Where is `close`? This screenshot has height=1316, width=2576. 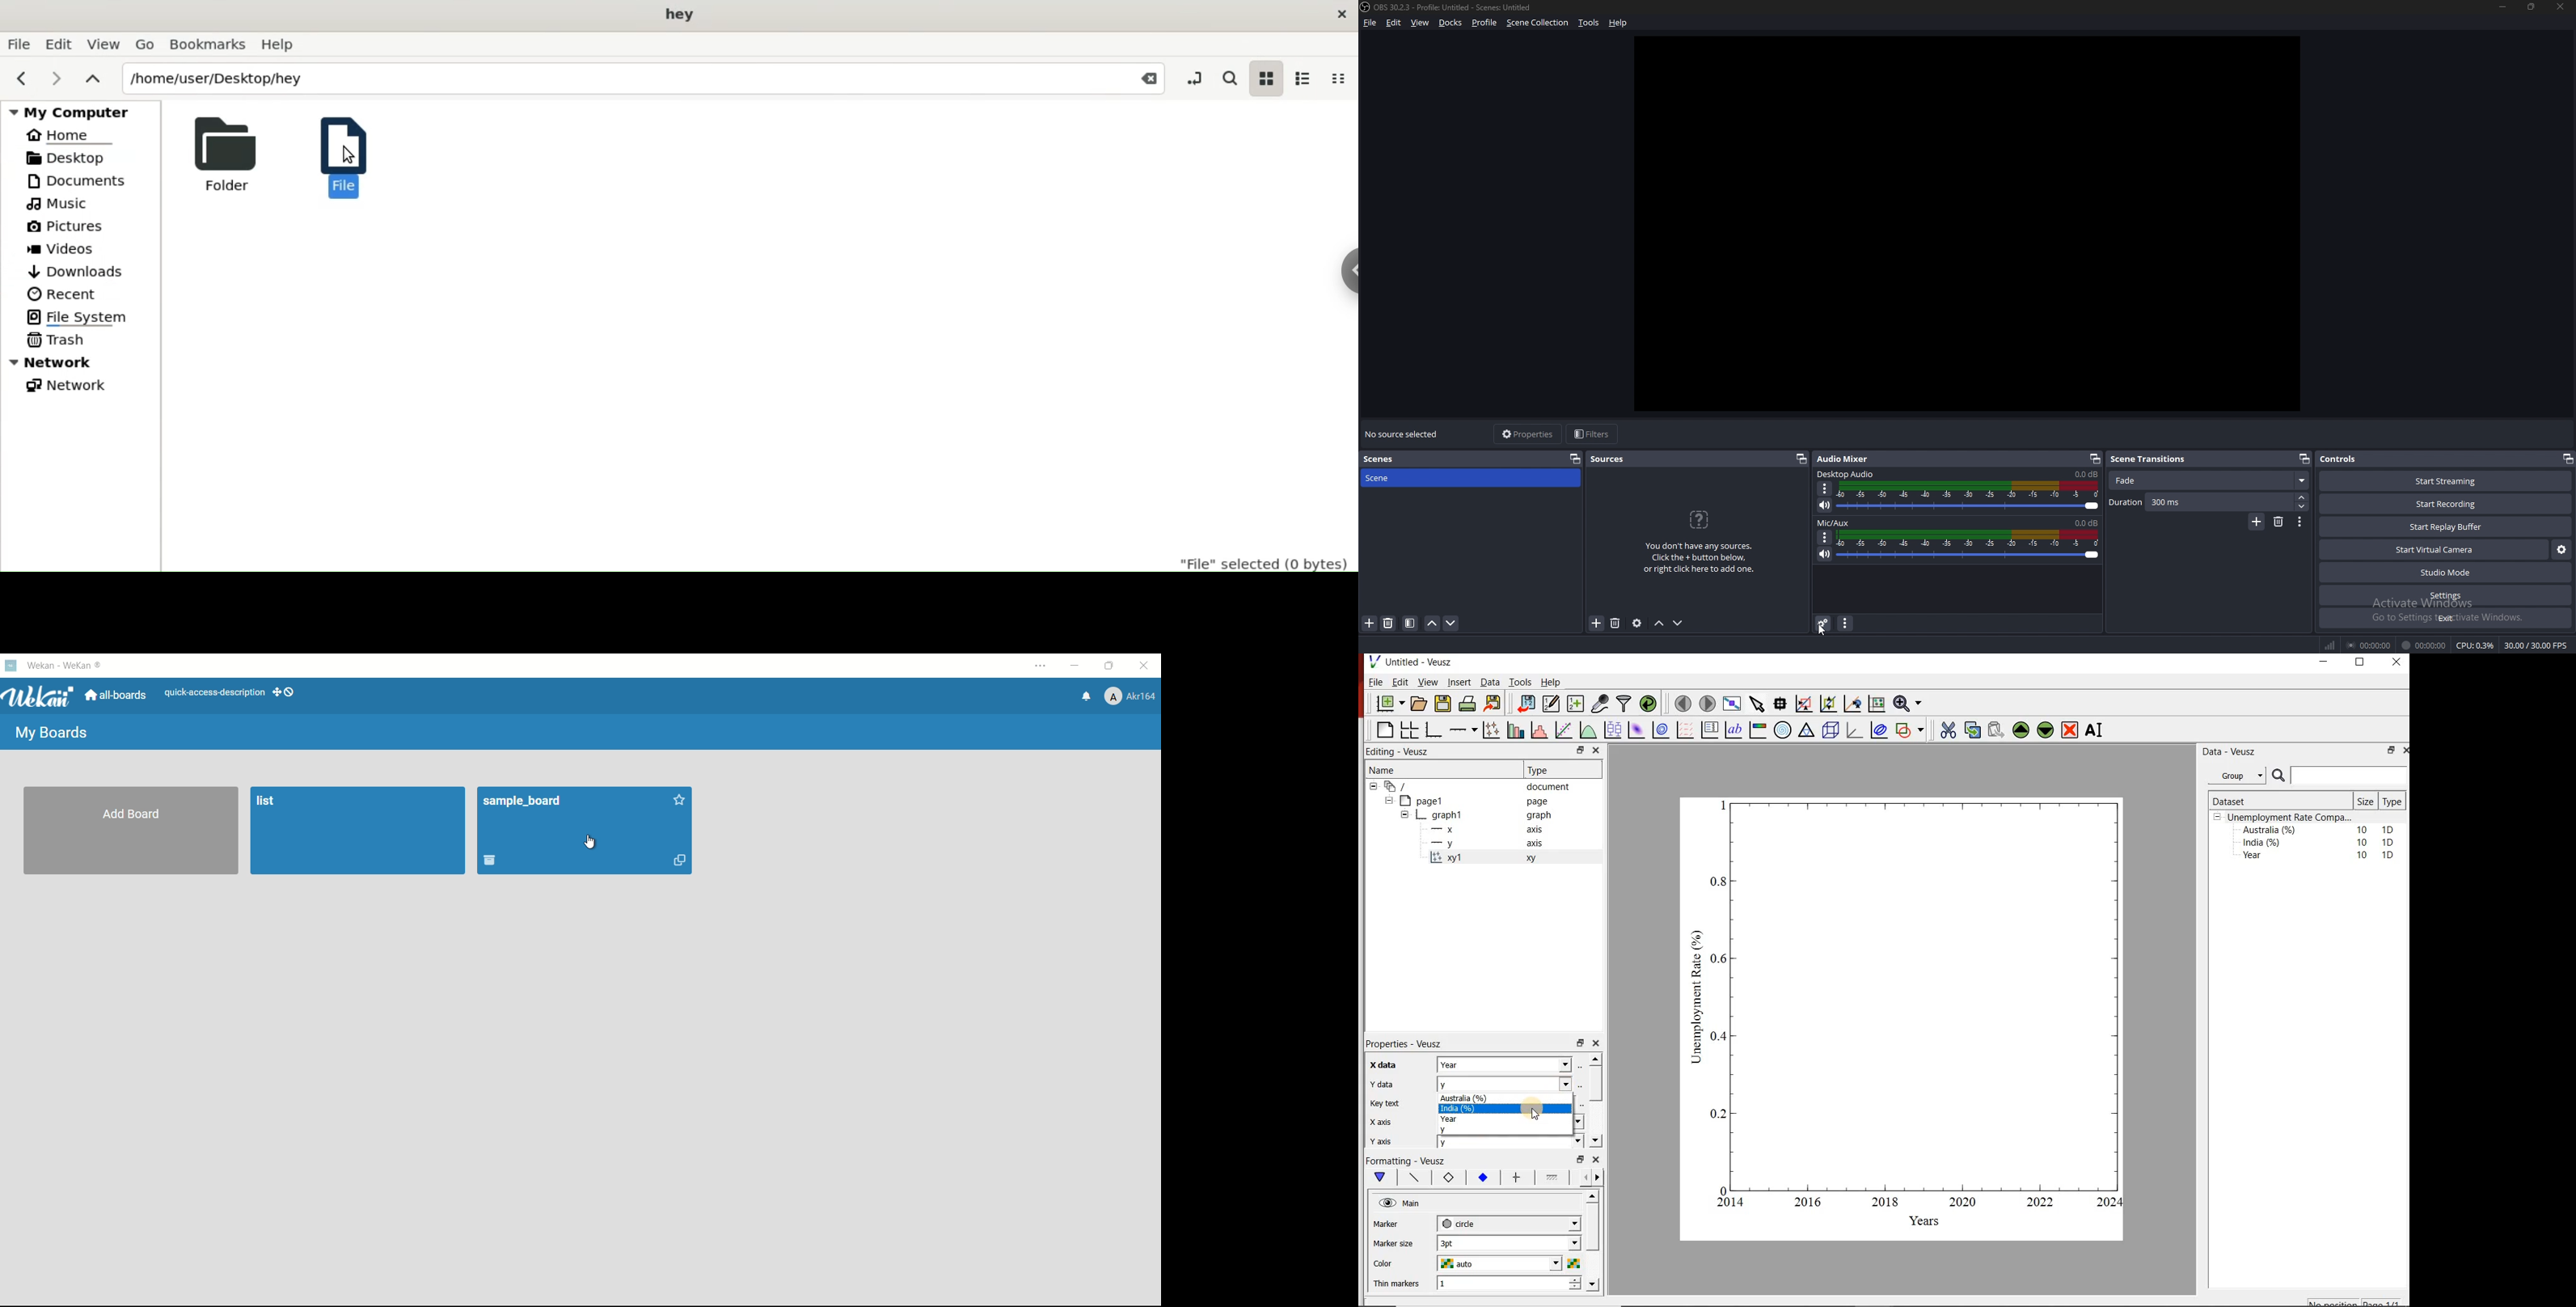
close is located at coordinates (1597, 1043).